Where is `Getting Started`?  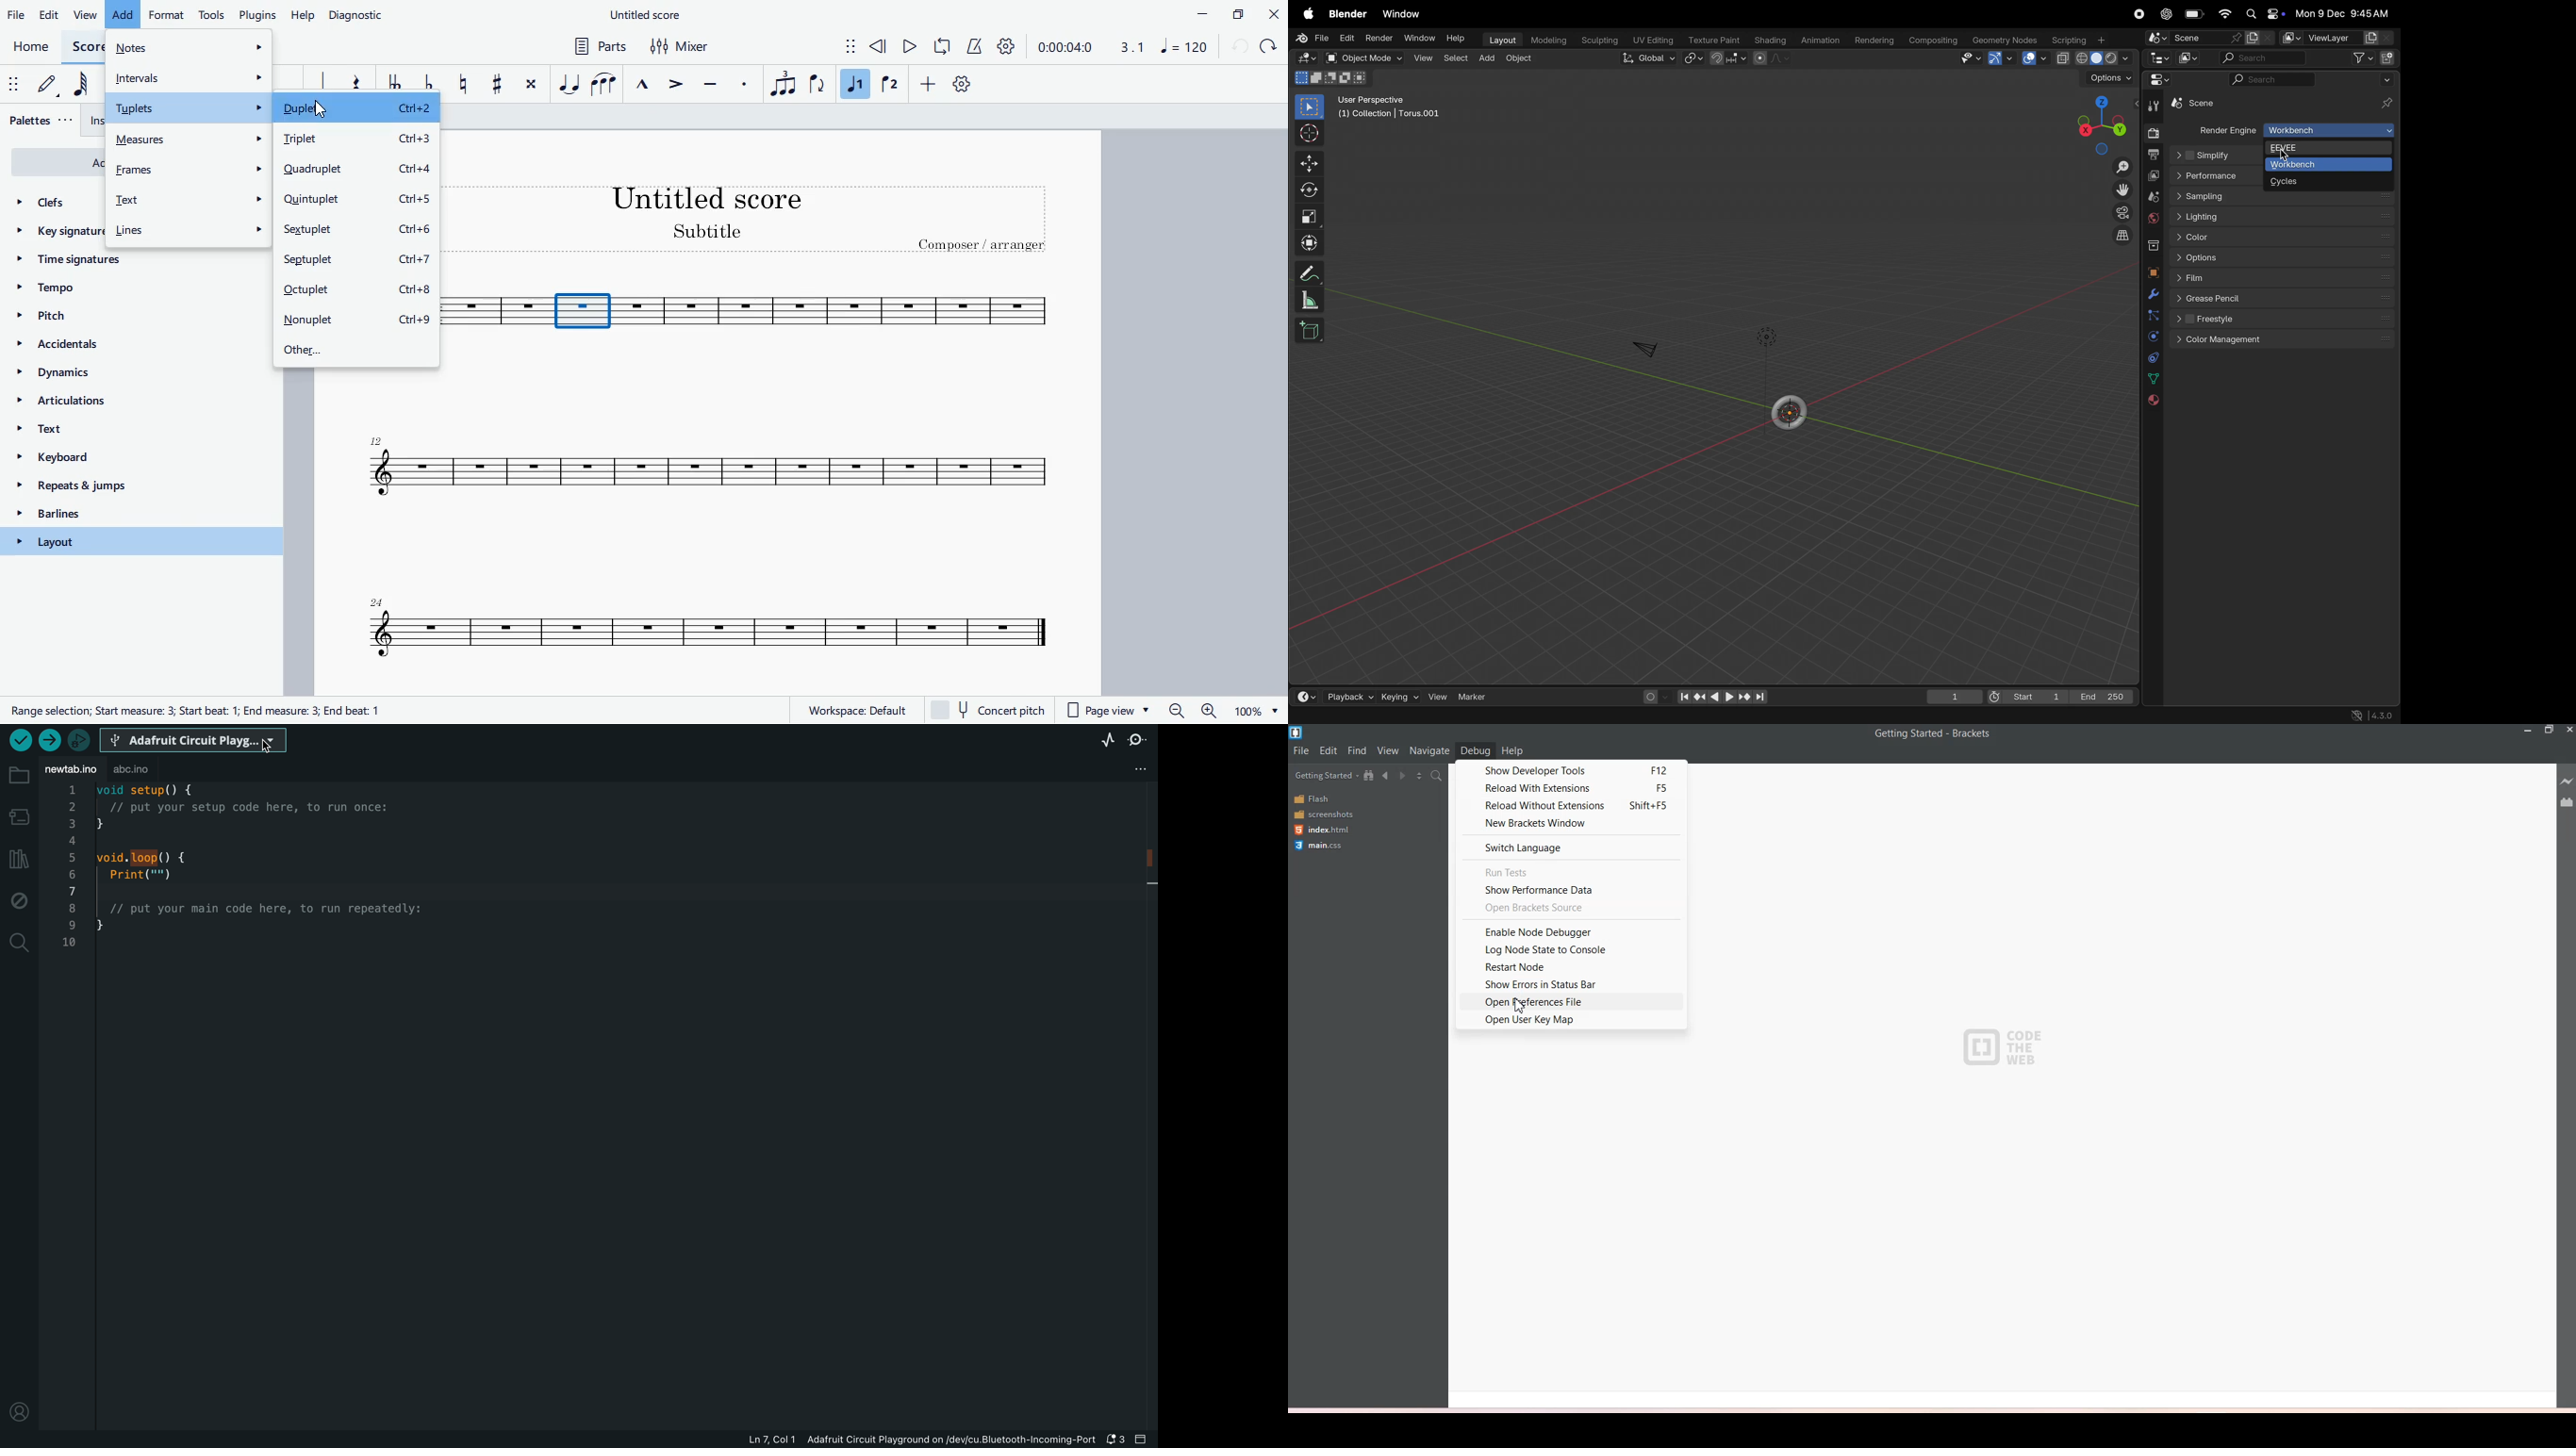
Getting Started is located at coordinates (1326, 775).